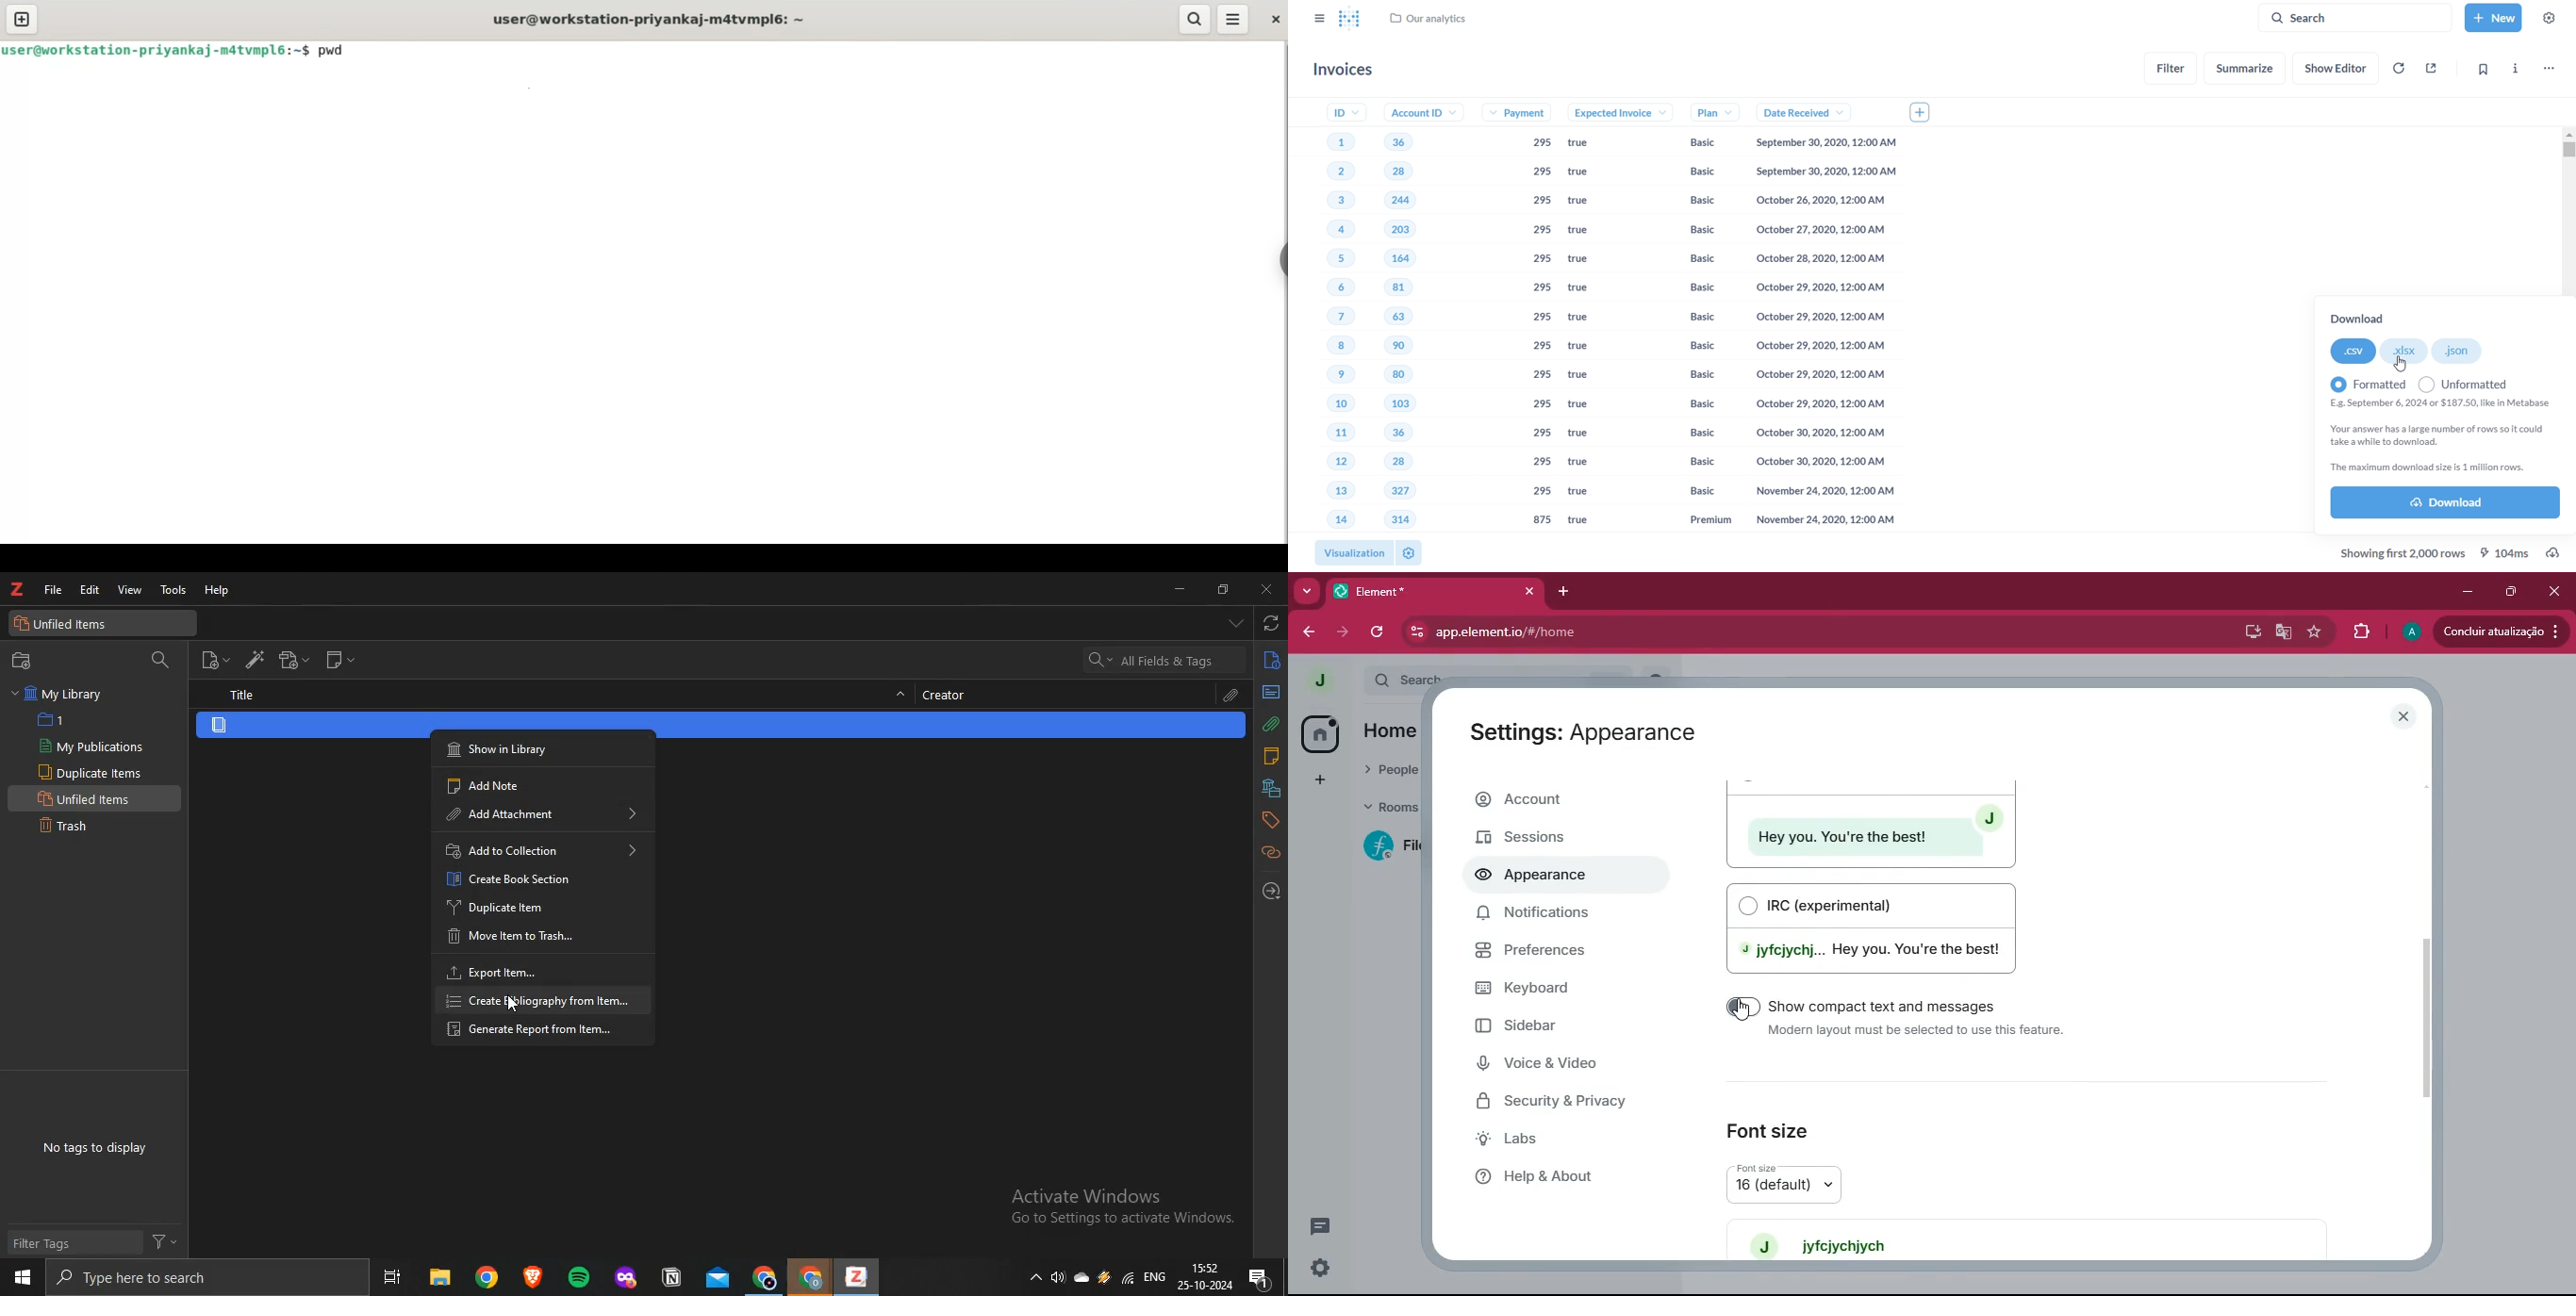 This screenshot has width=2576, height=1316. What do you see at coordinates (60, 1242) in the screenshot?
I see `Filter Tags` at bounding box center [60, 1242].